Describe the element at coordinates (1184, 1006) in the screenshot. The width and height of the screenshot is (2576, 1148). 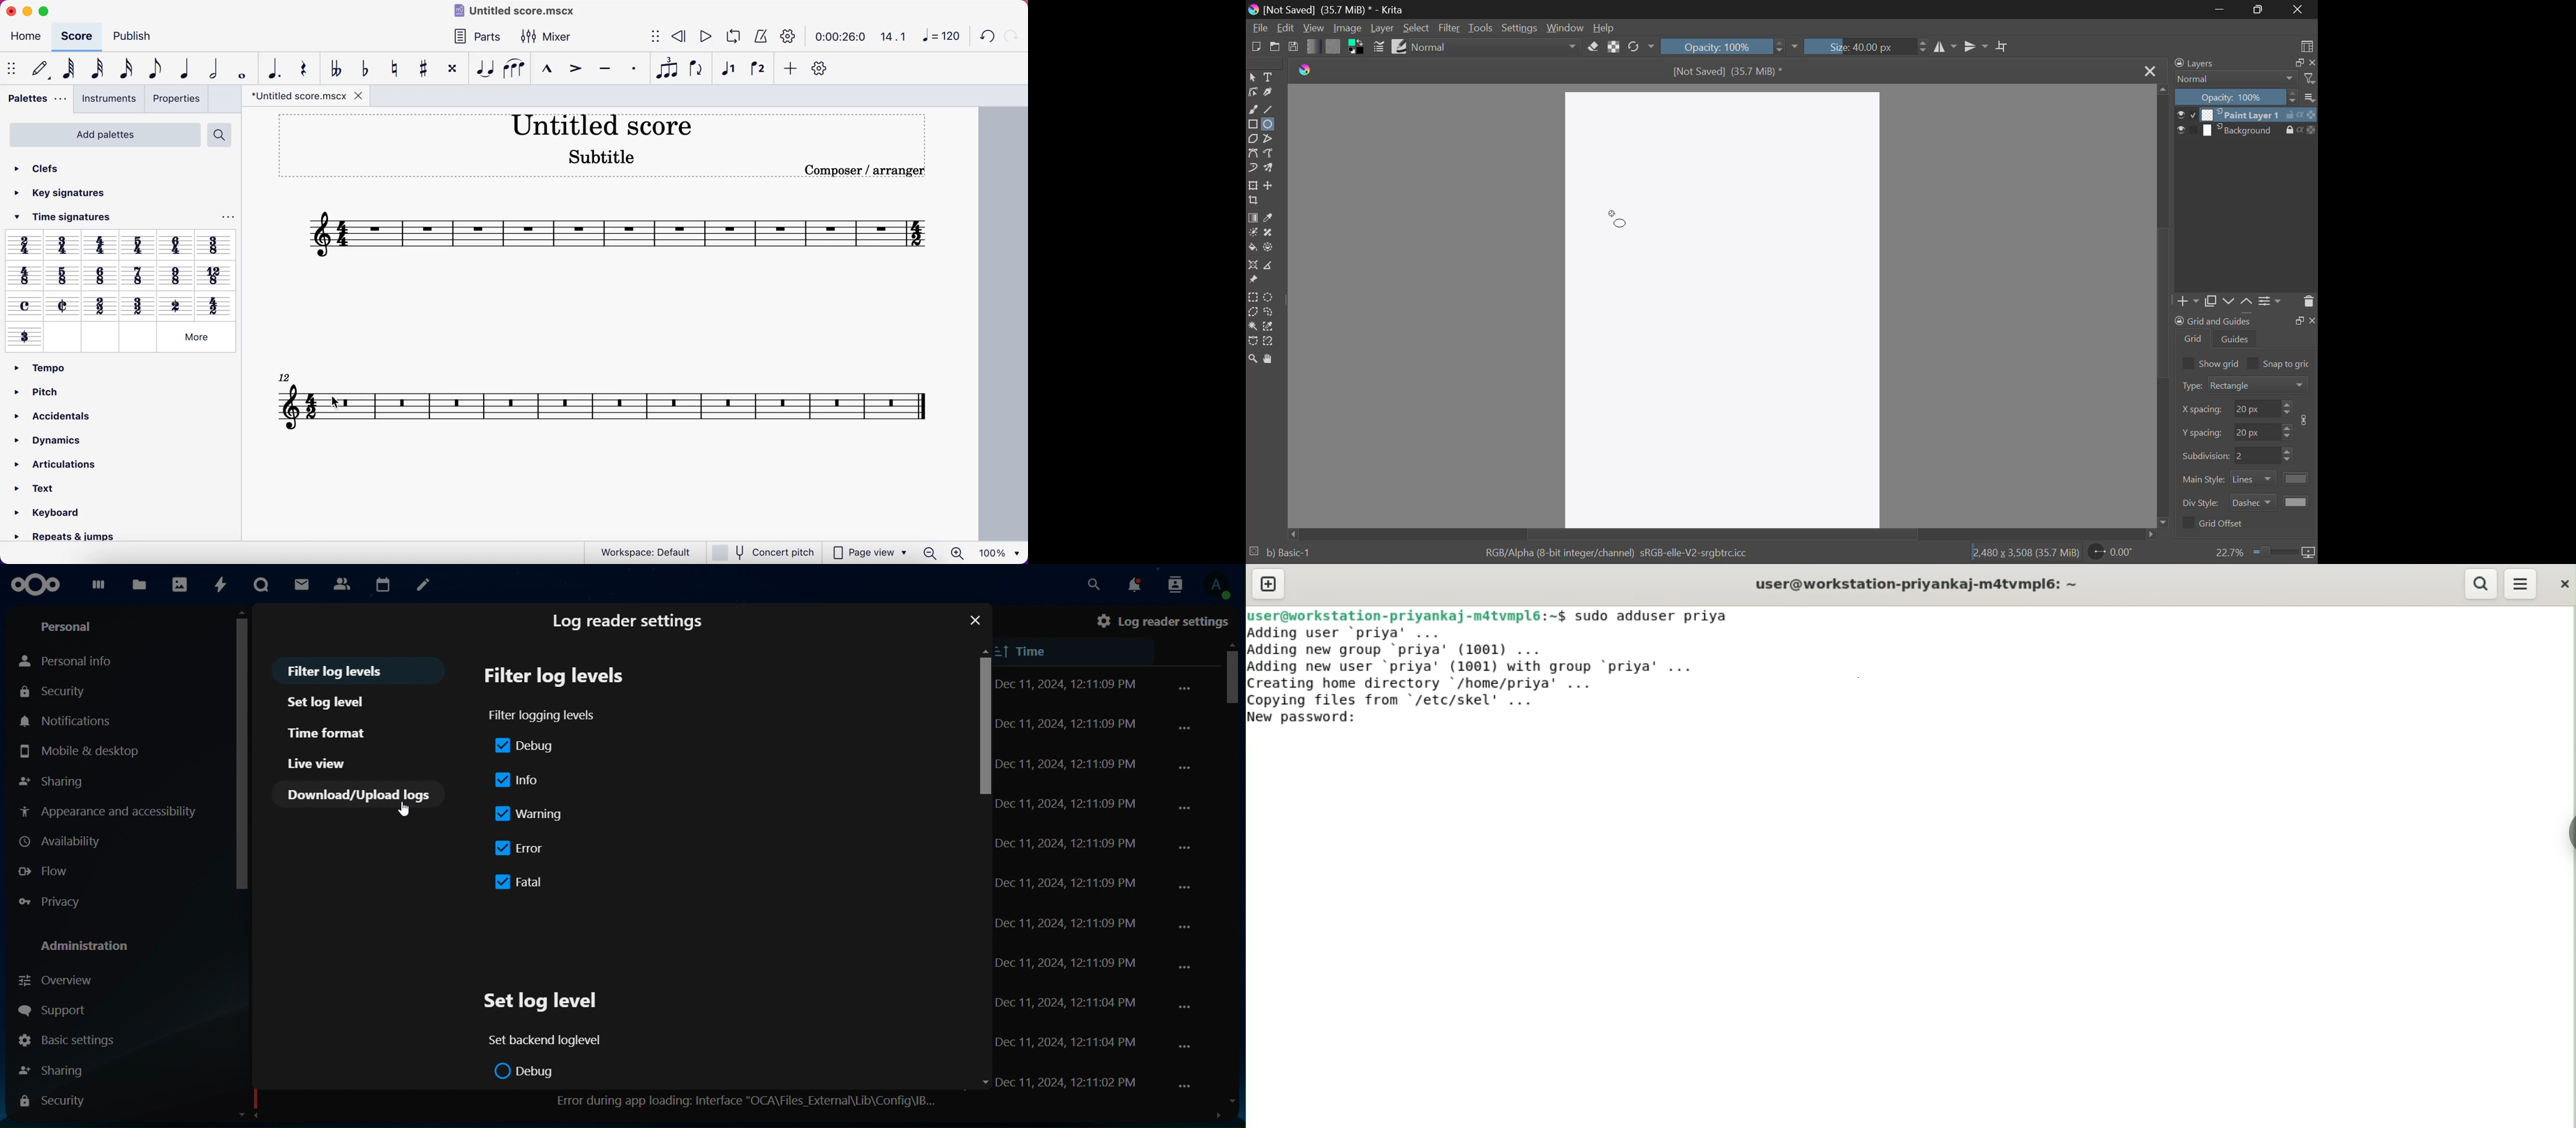
I see `...` at that location.